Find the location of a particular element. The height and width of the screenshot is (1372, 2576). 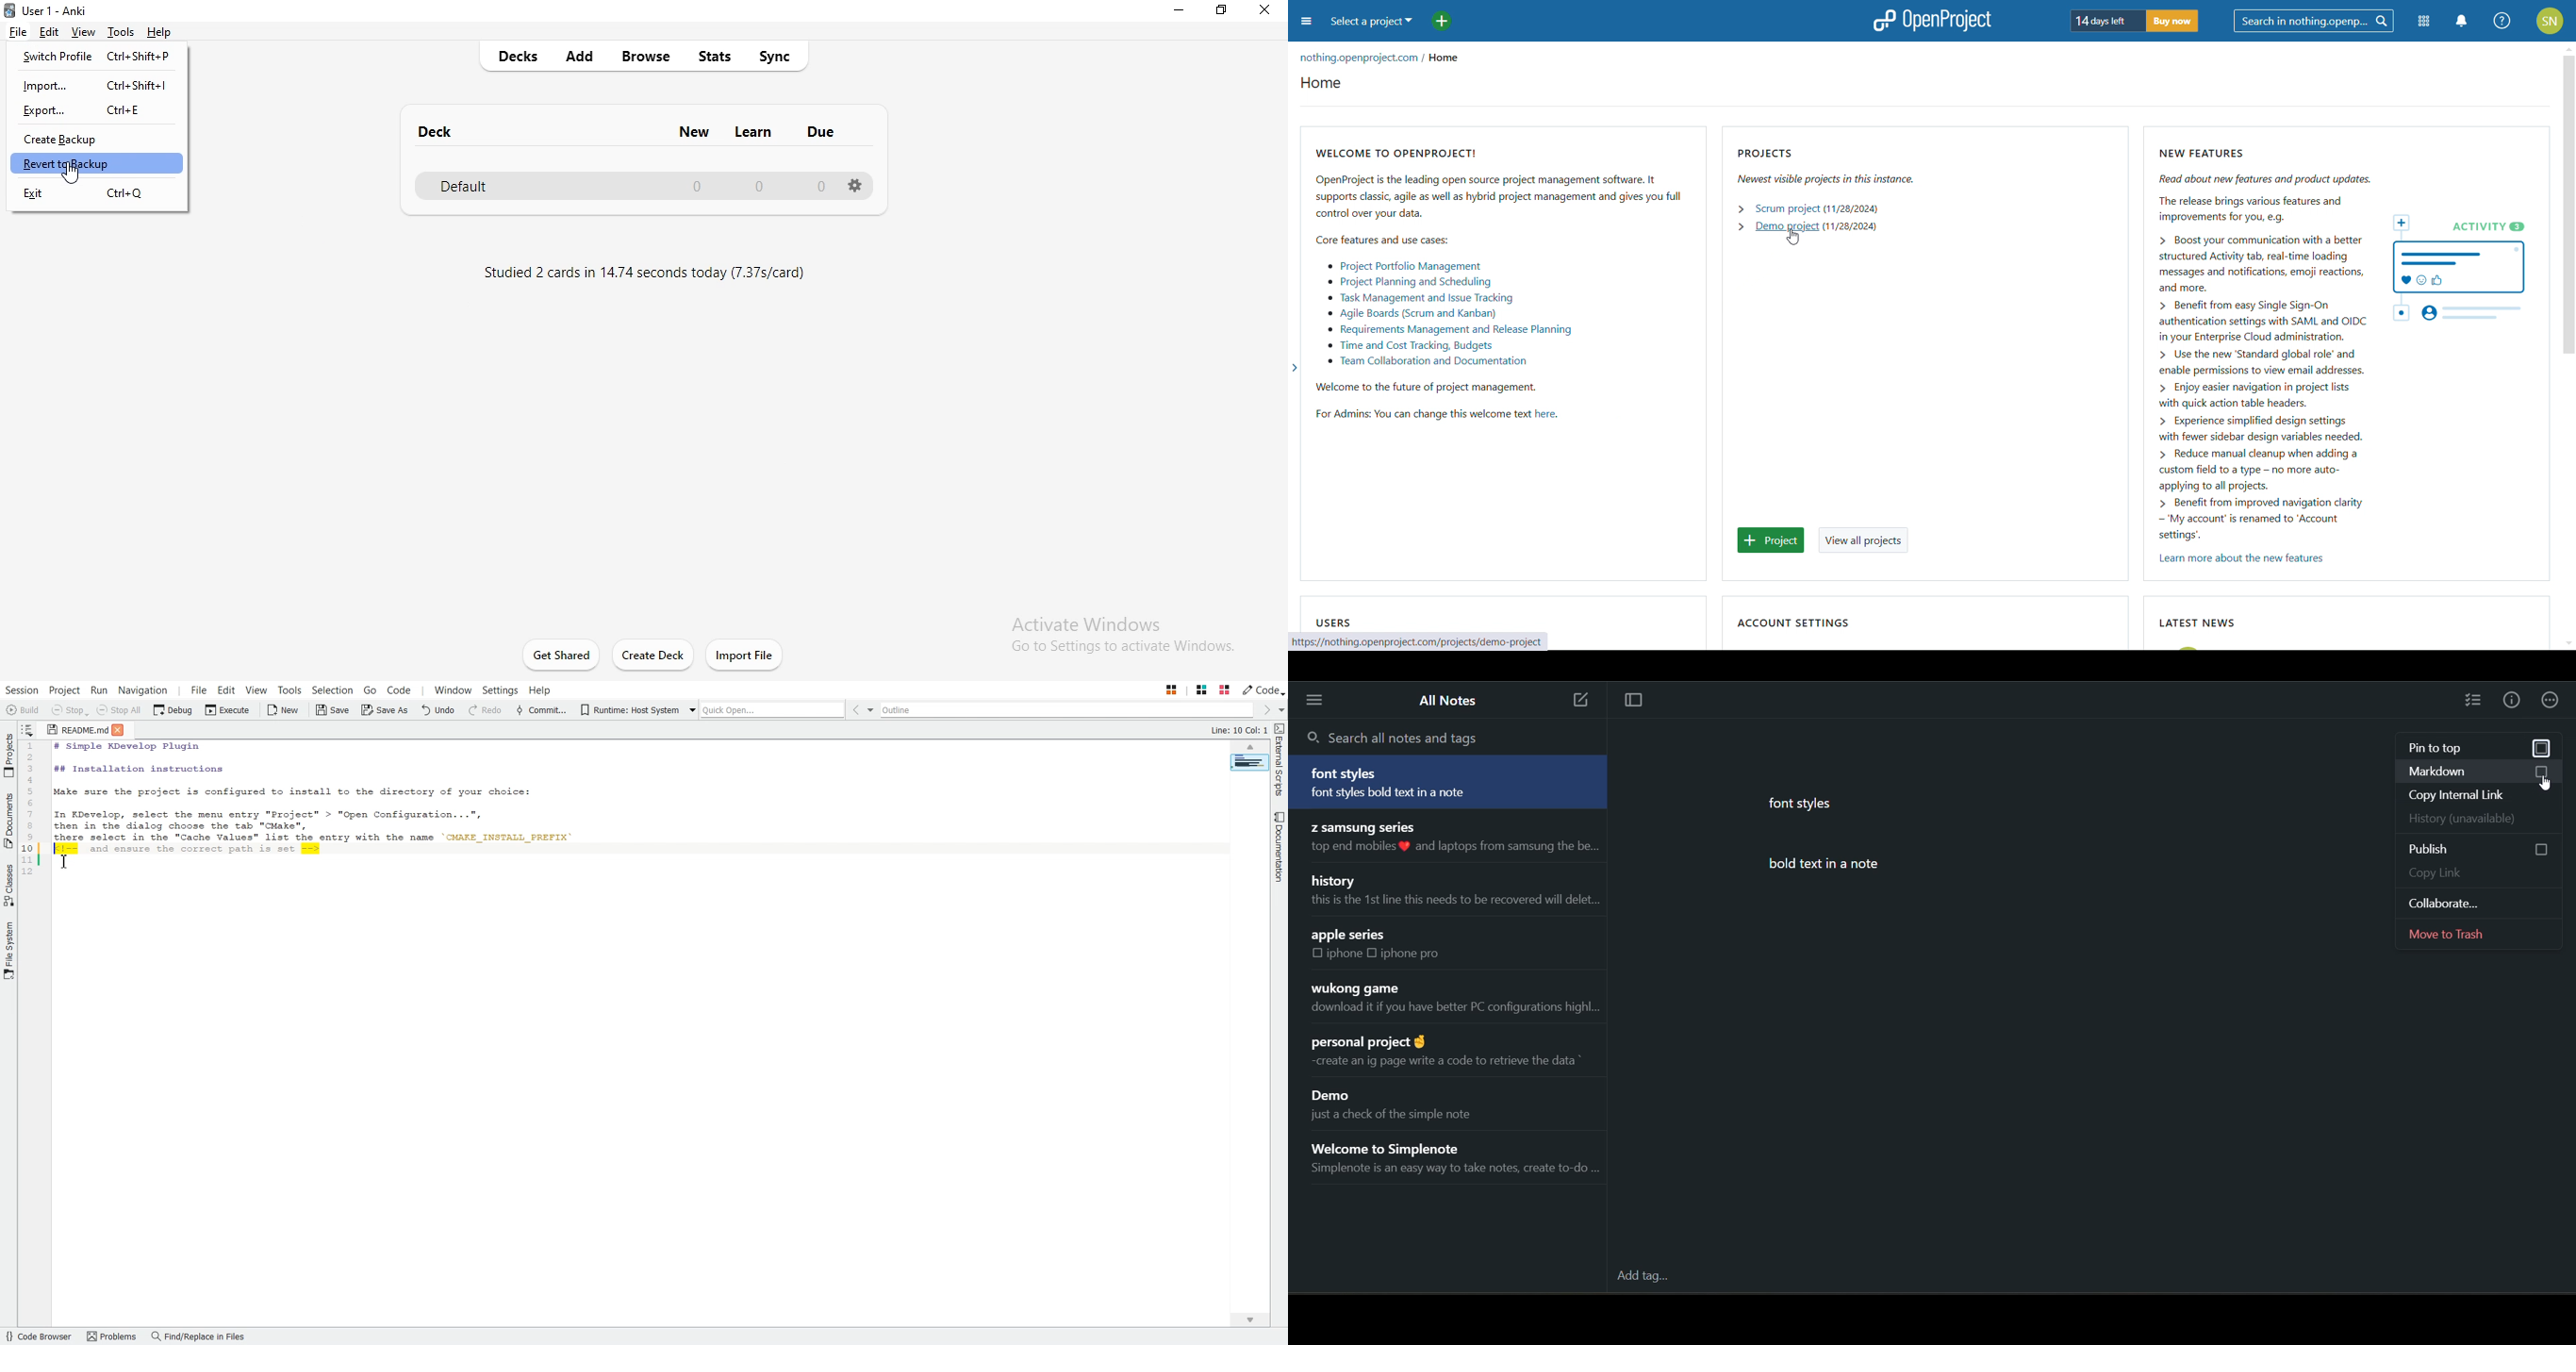

personal project @ is located at coordinates (1366, 1039).